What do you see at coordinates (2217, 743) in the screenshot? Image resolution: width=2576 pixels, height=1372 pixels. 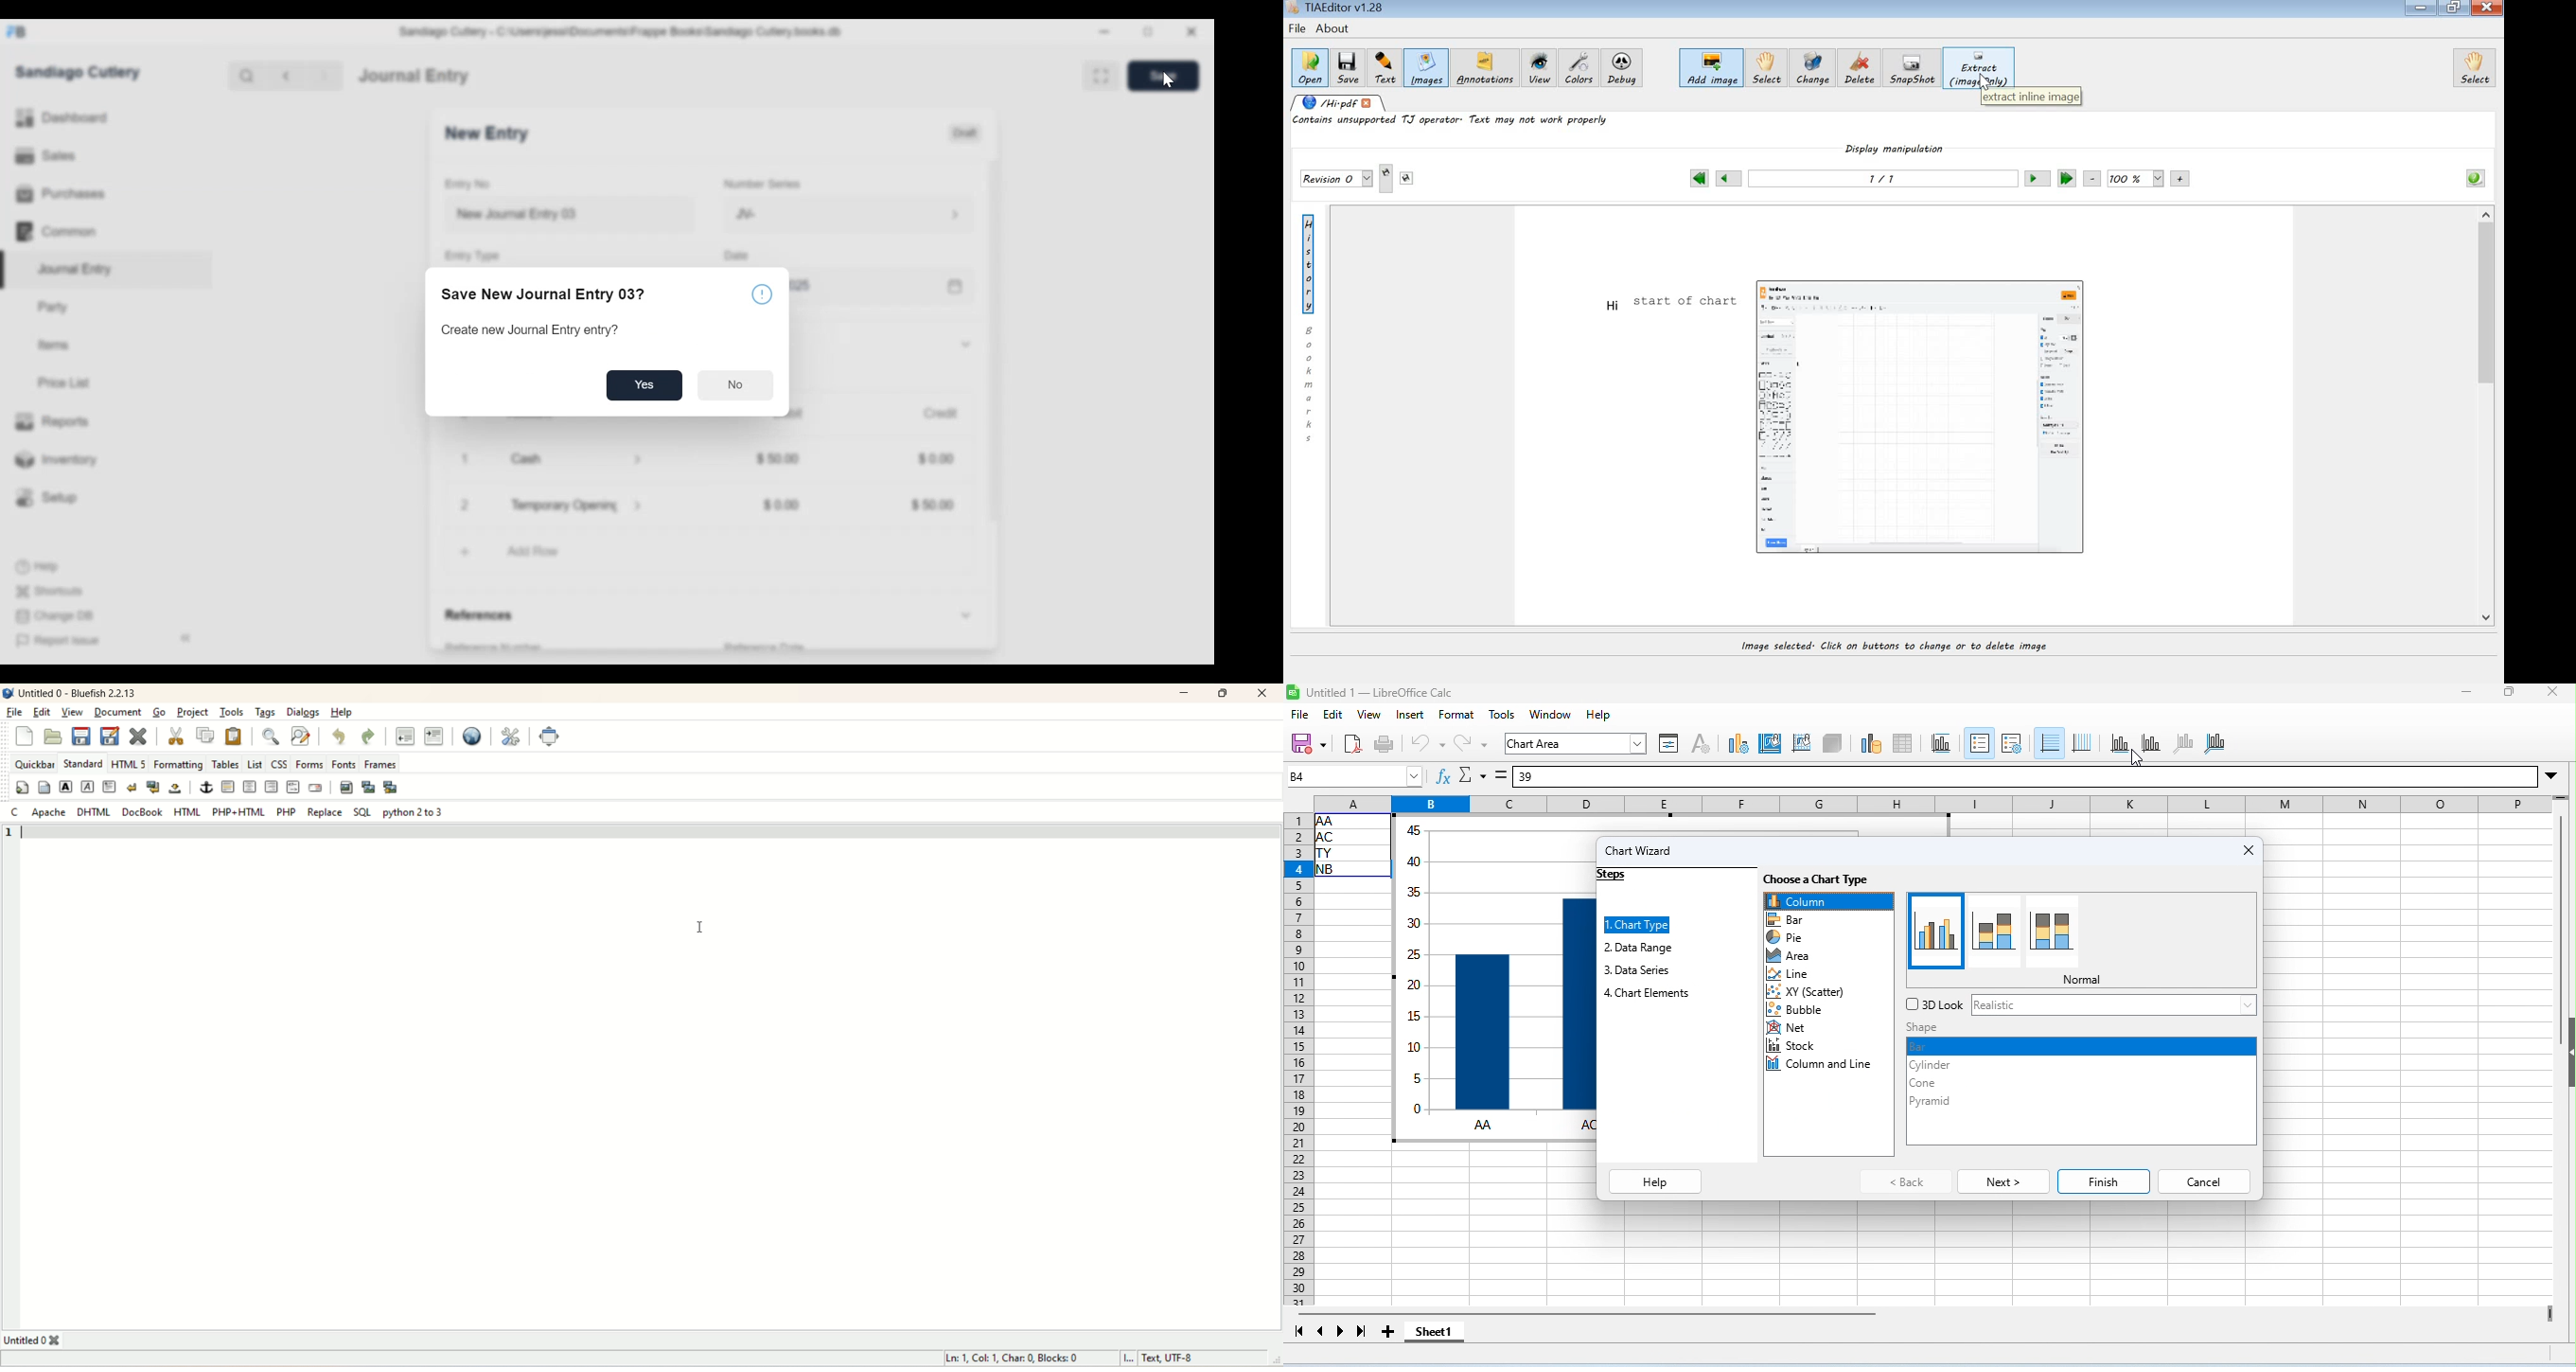 I see `all axis` at bounding box center [2217, 743].